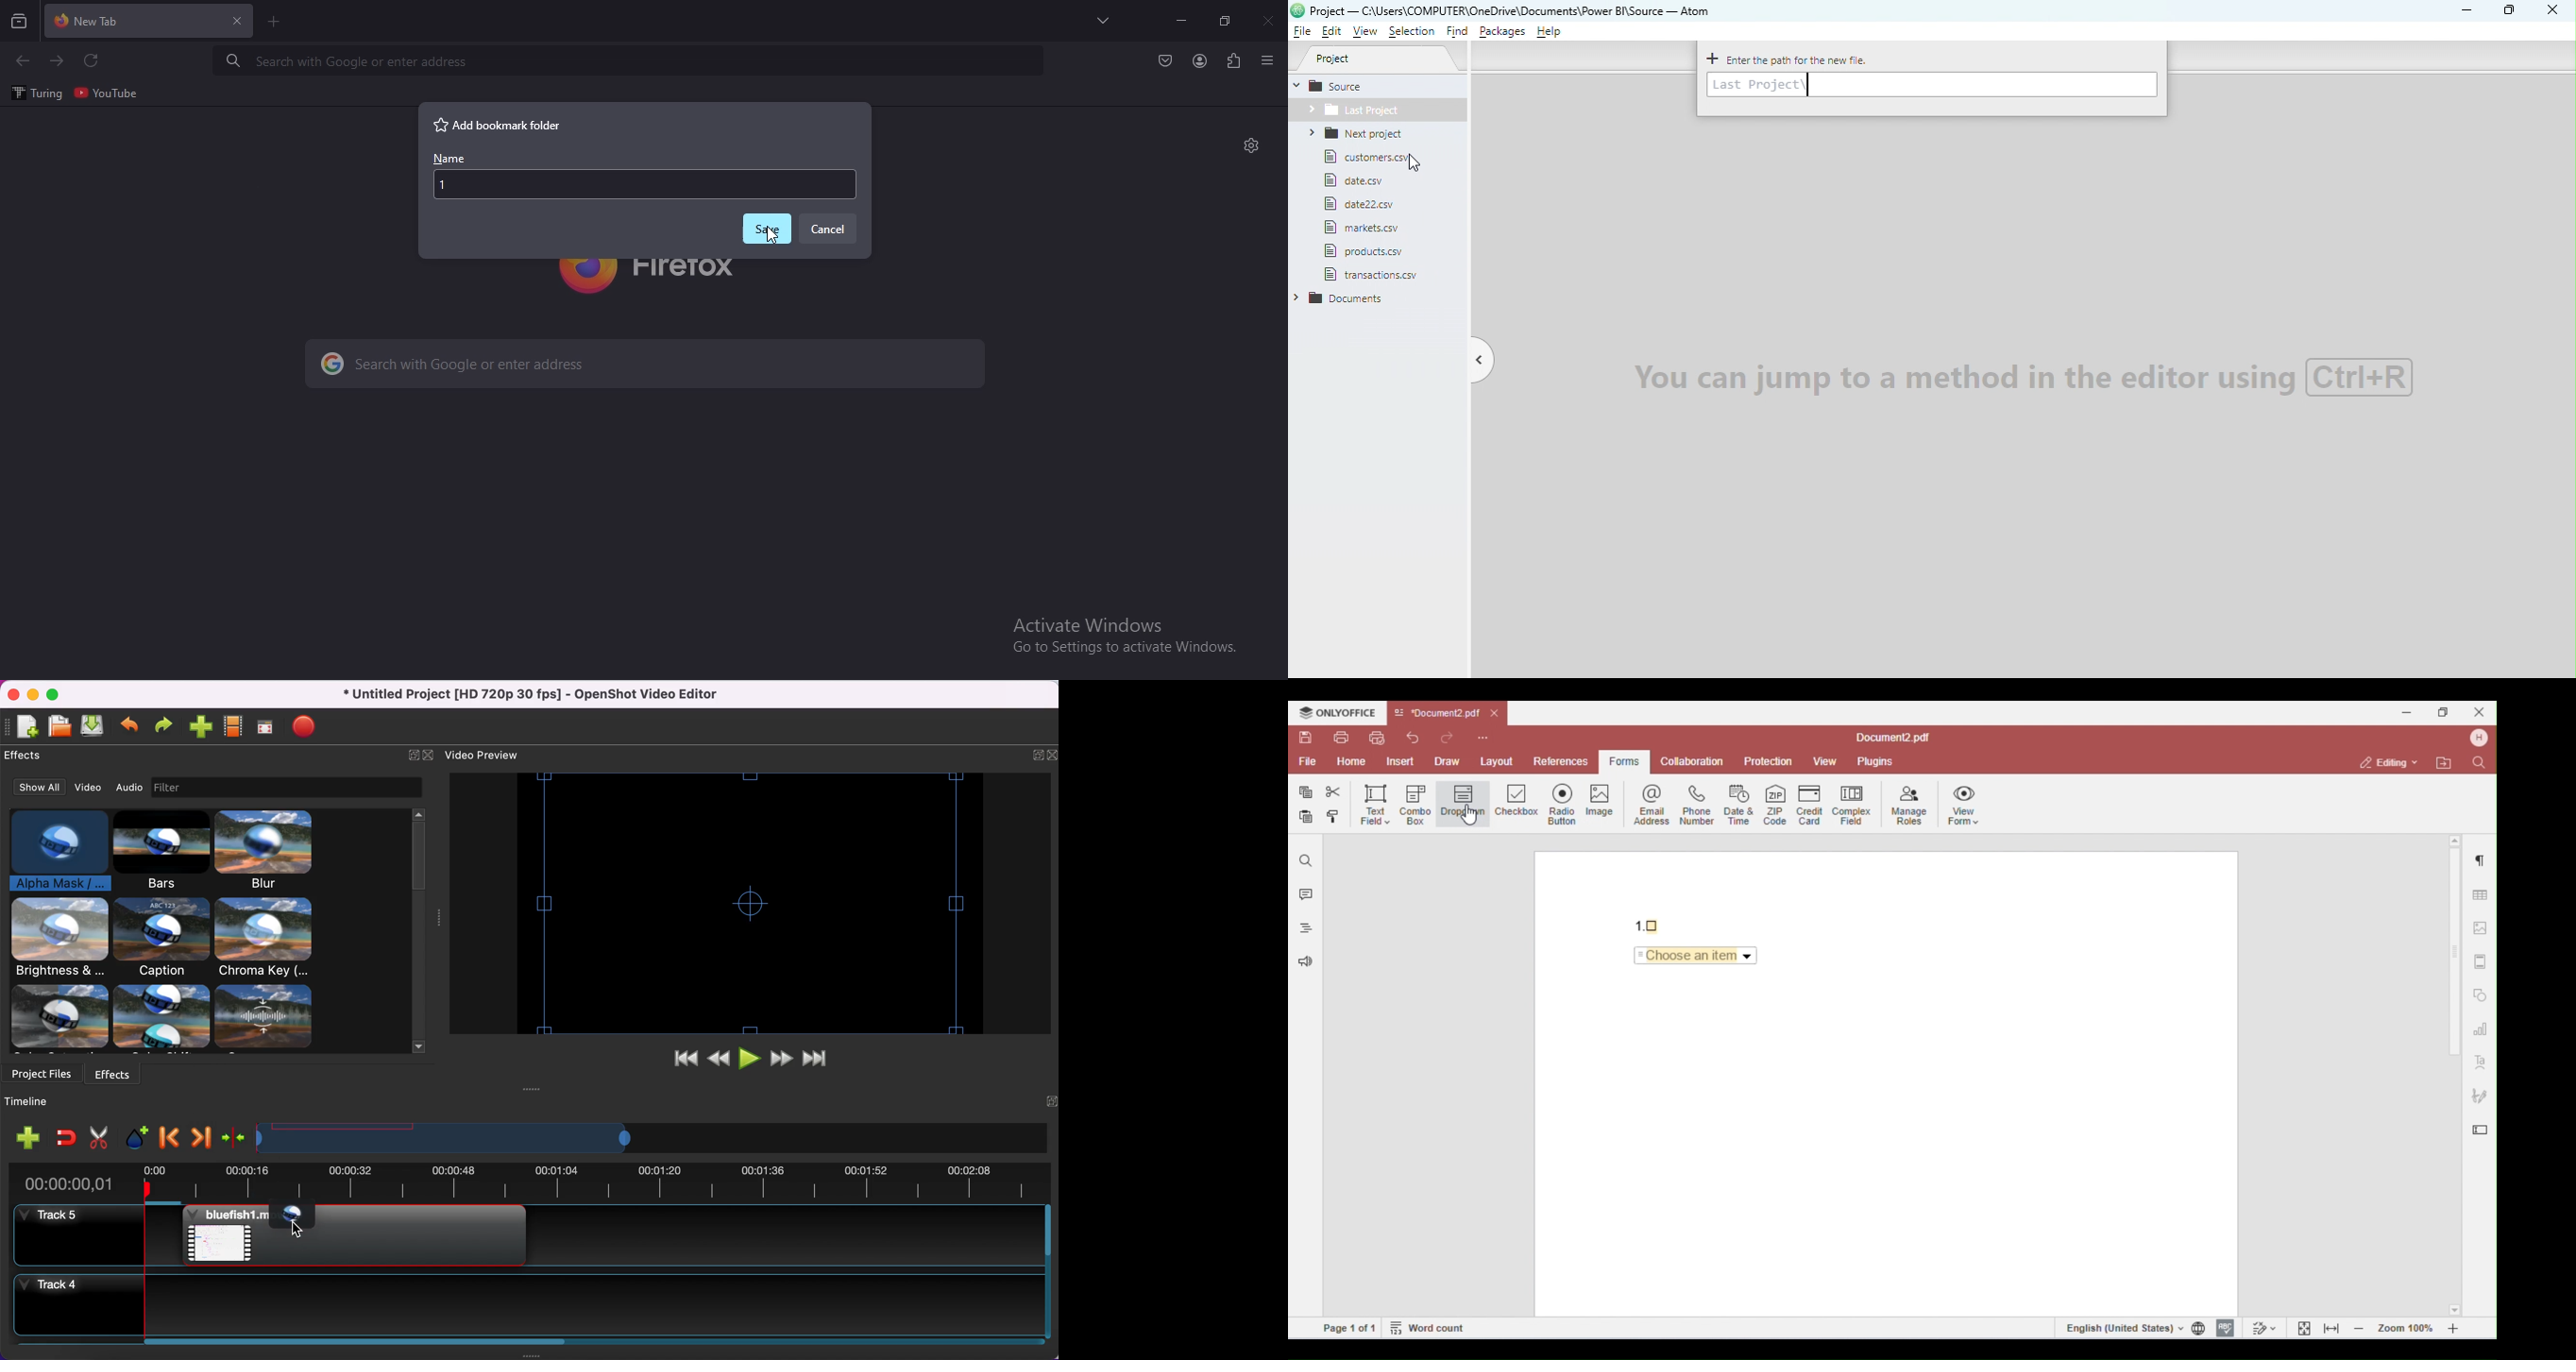  I want to click on time duration, so click(526, 1184).